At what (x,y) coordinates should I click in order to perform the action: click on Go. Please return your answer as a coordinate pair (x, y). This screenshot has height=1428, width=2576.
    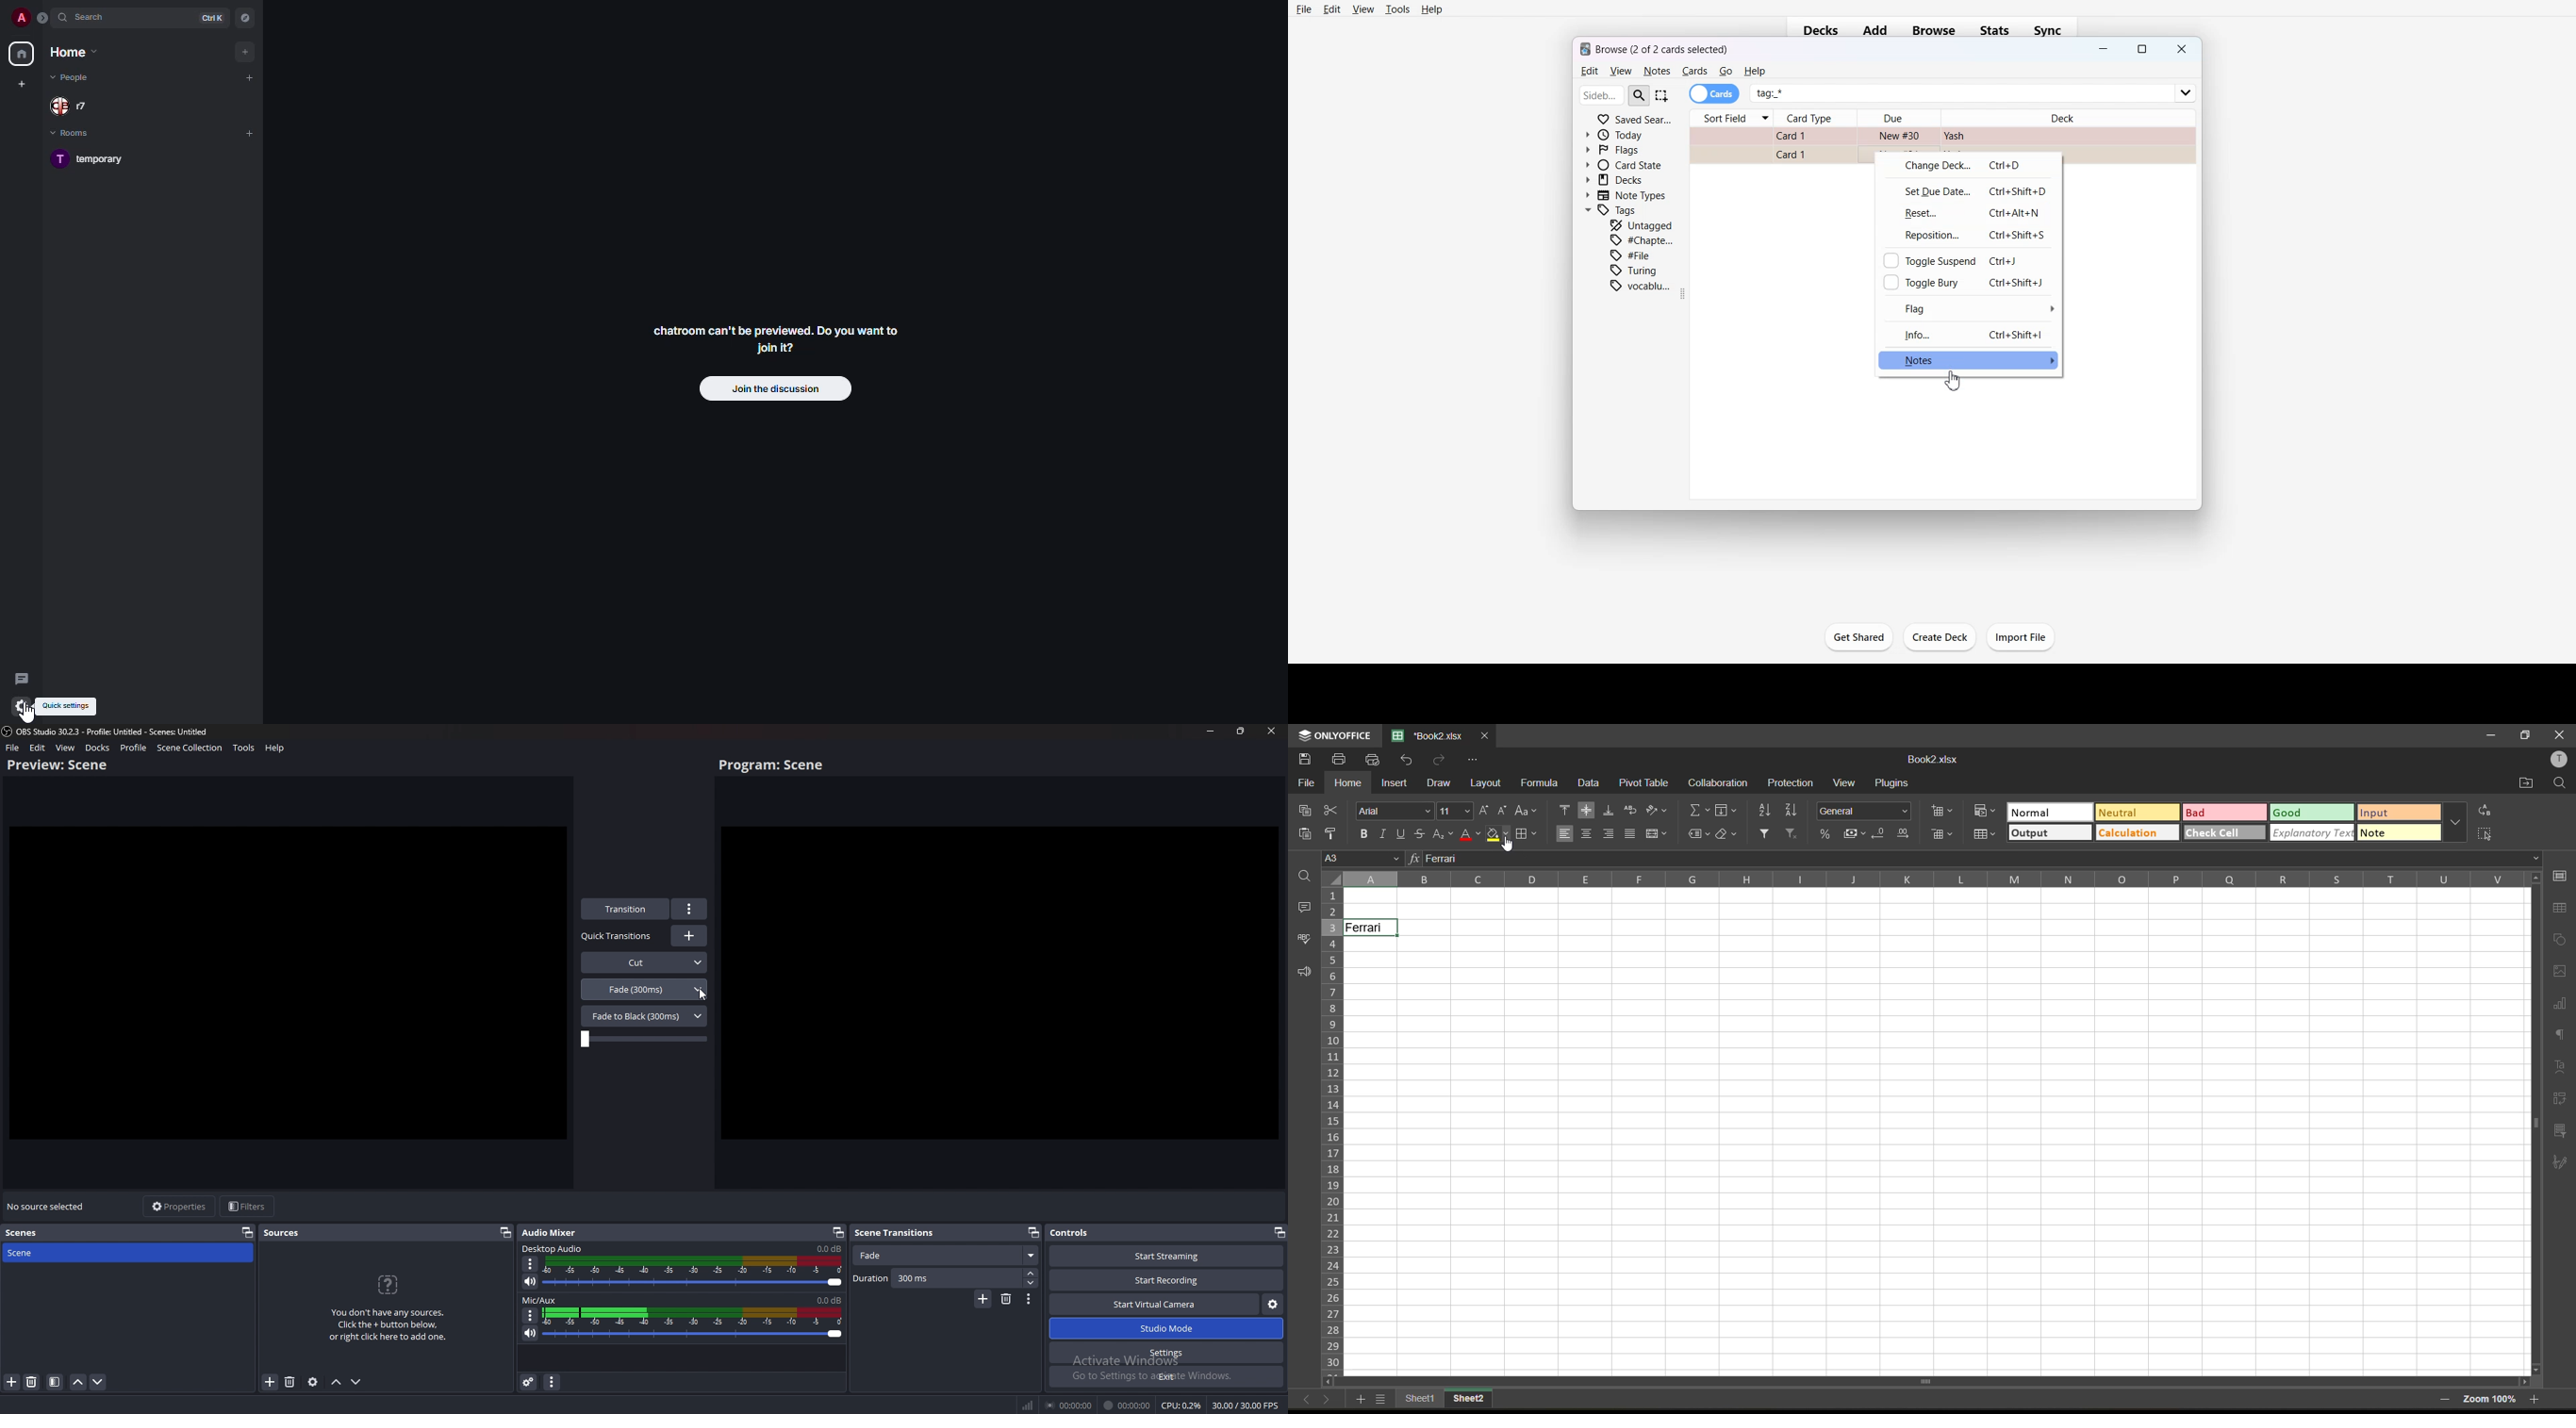
    Looking at the image, I should click on (1726, 71).